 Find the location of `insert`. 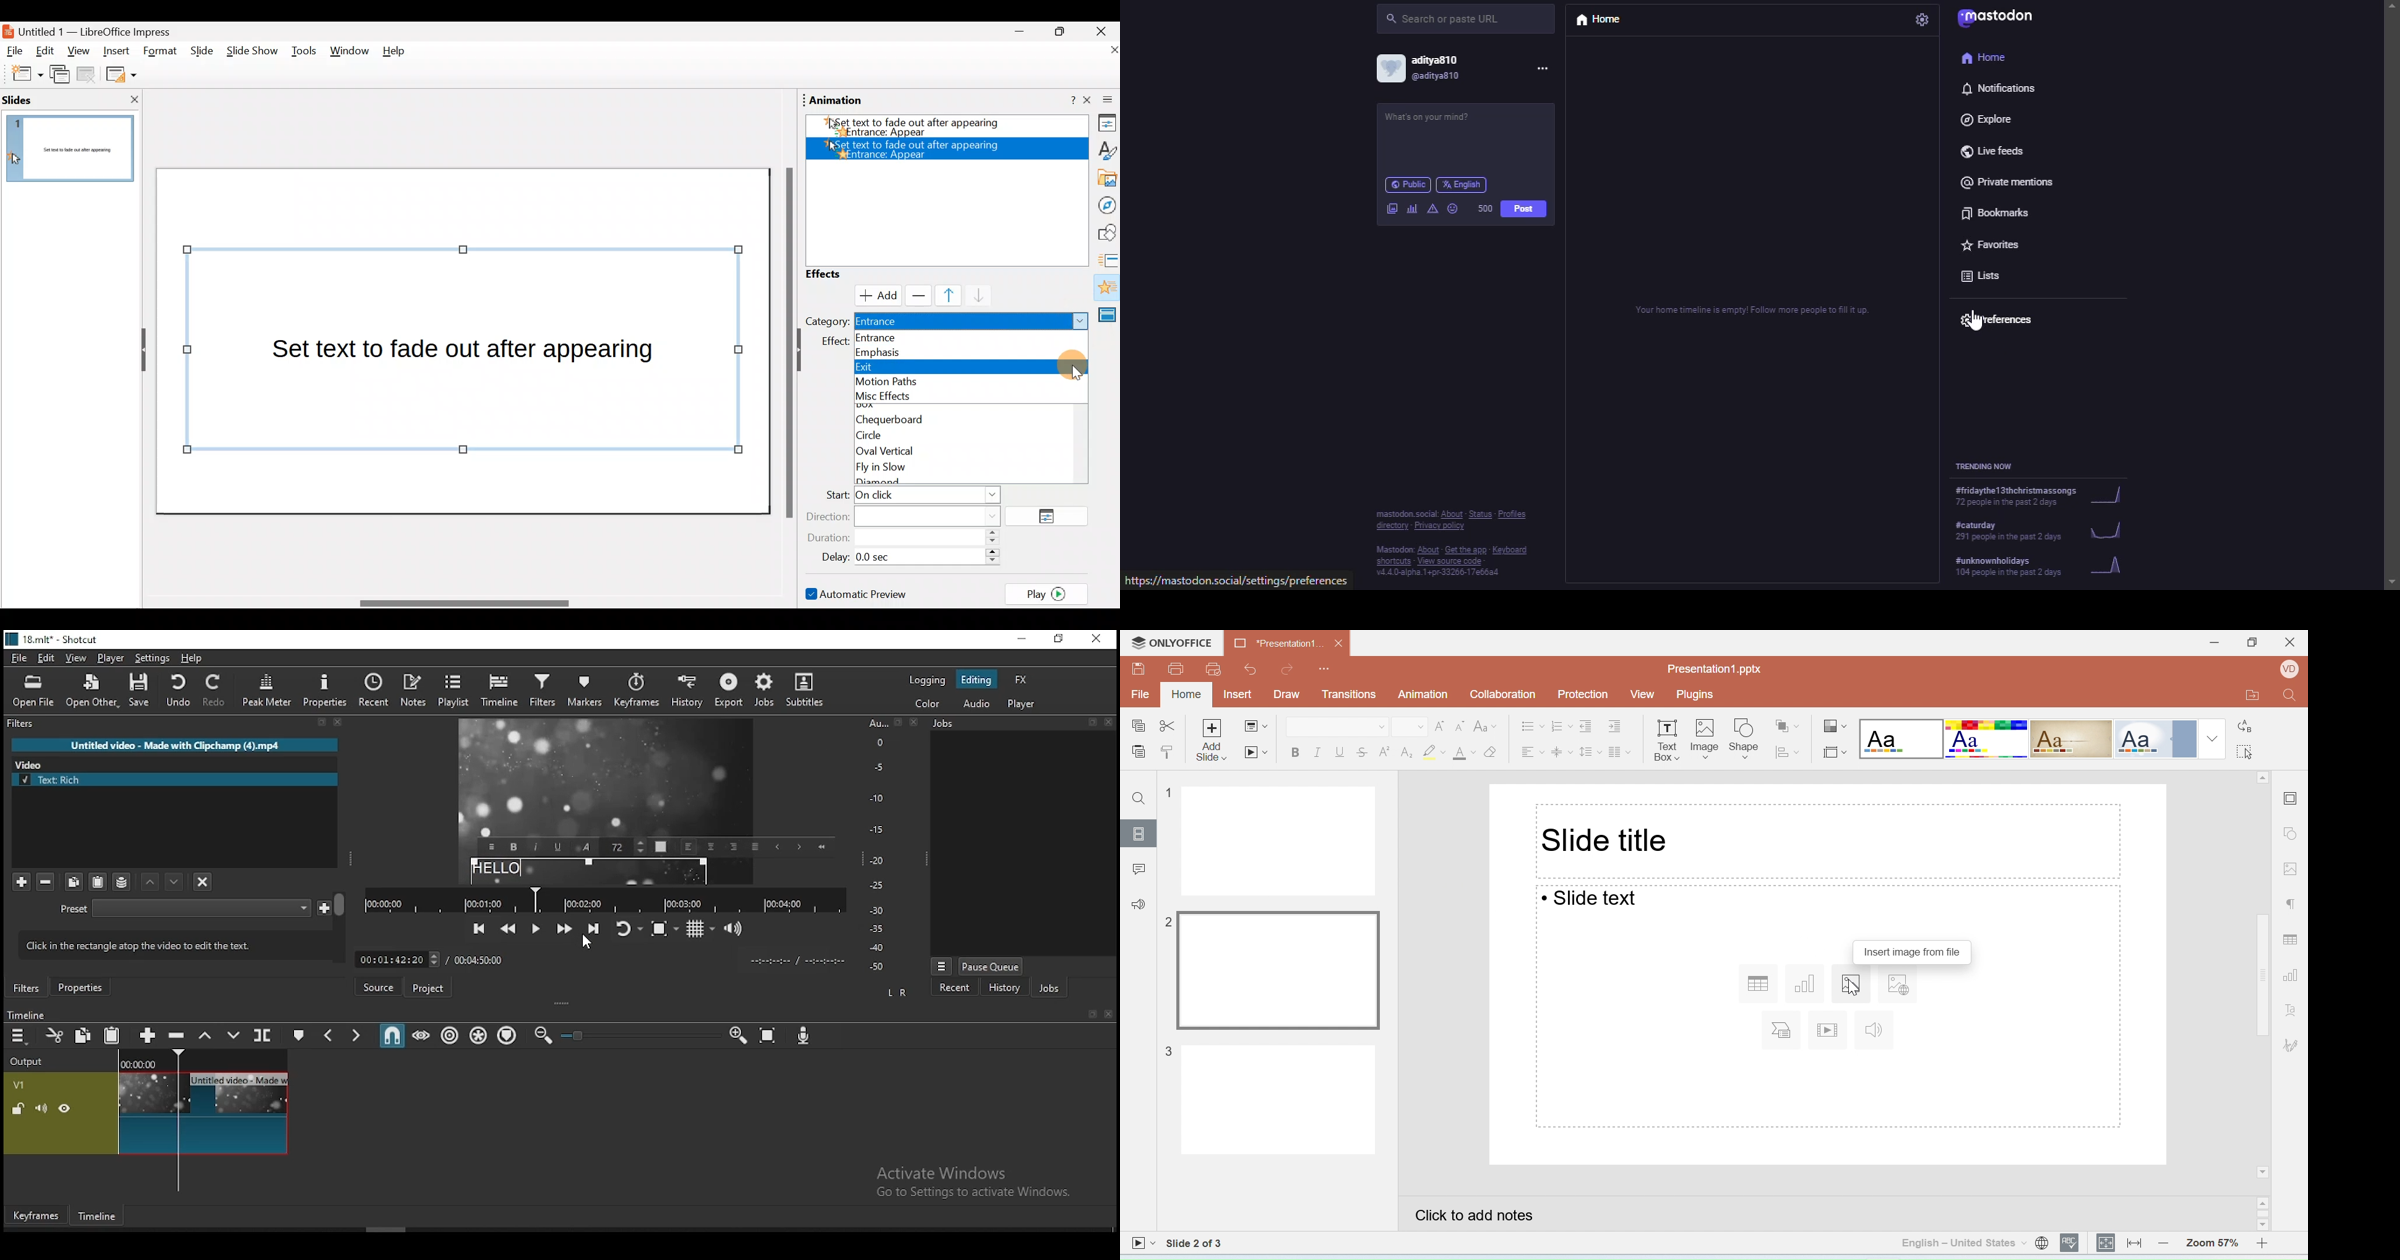

insert is located at coordinates (1783, 1030).